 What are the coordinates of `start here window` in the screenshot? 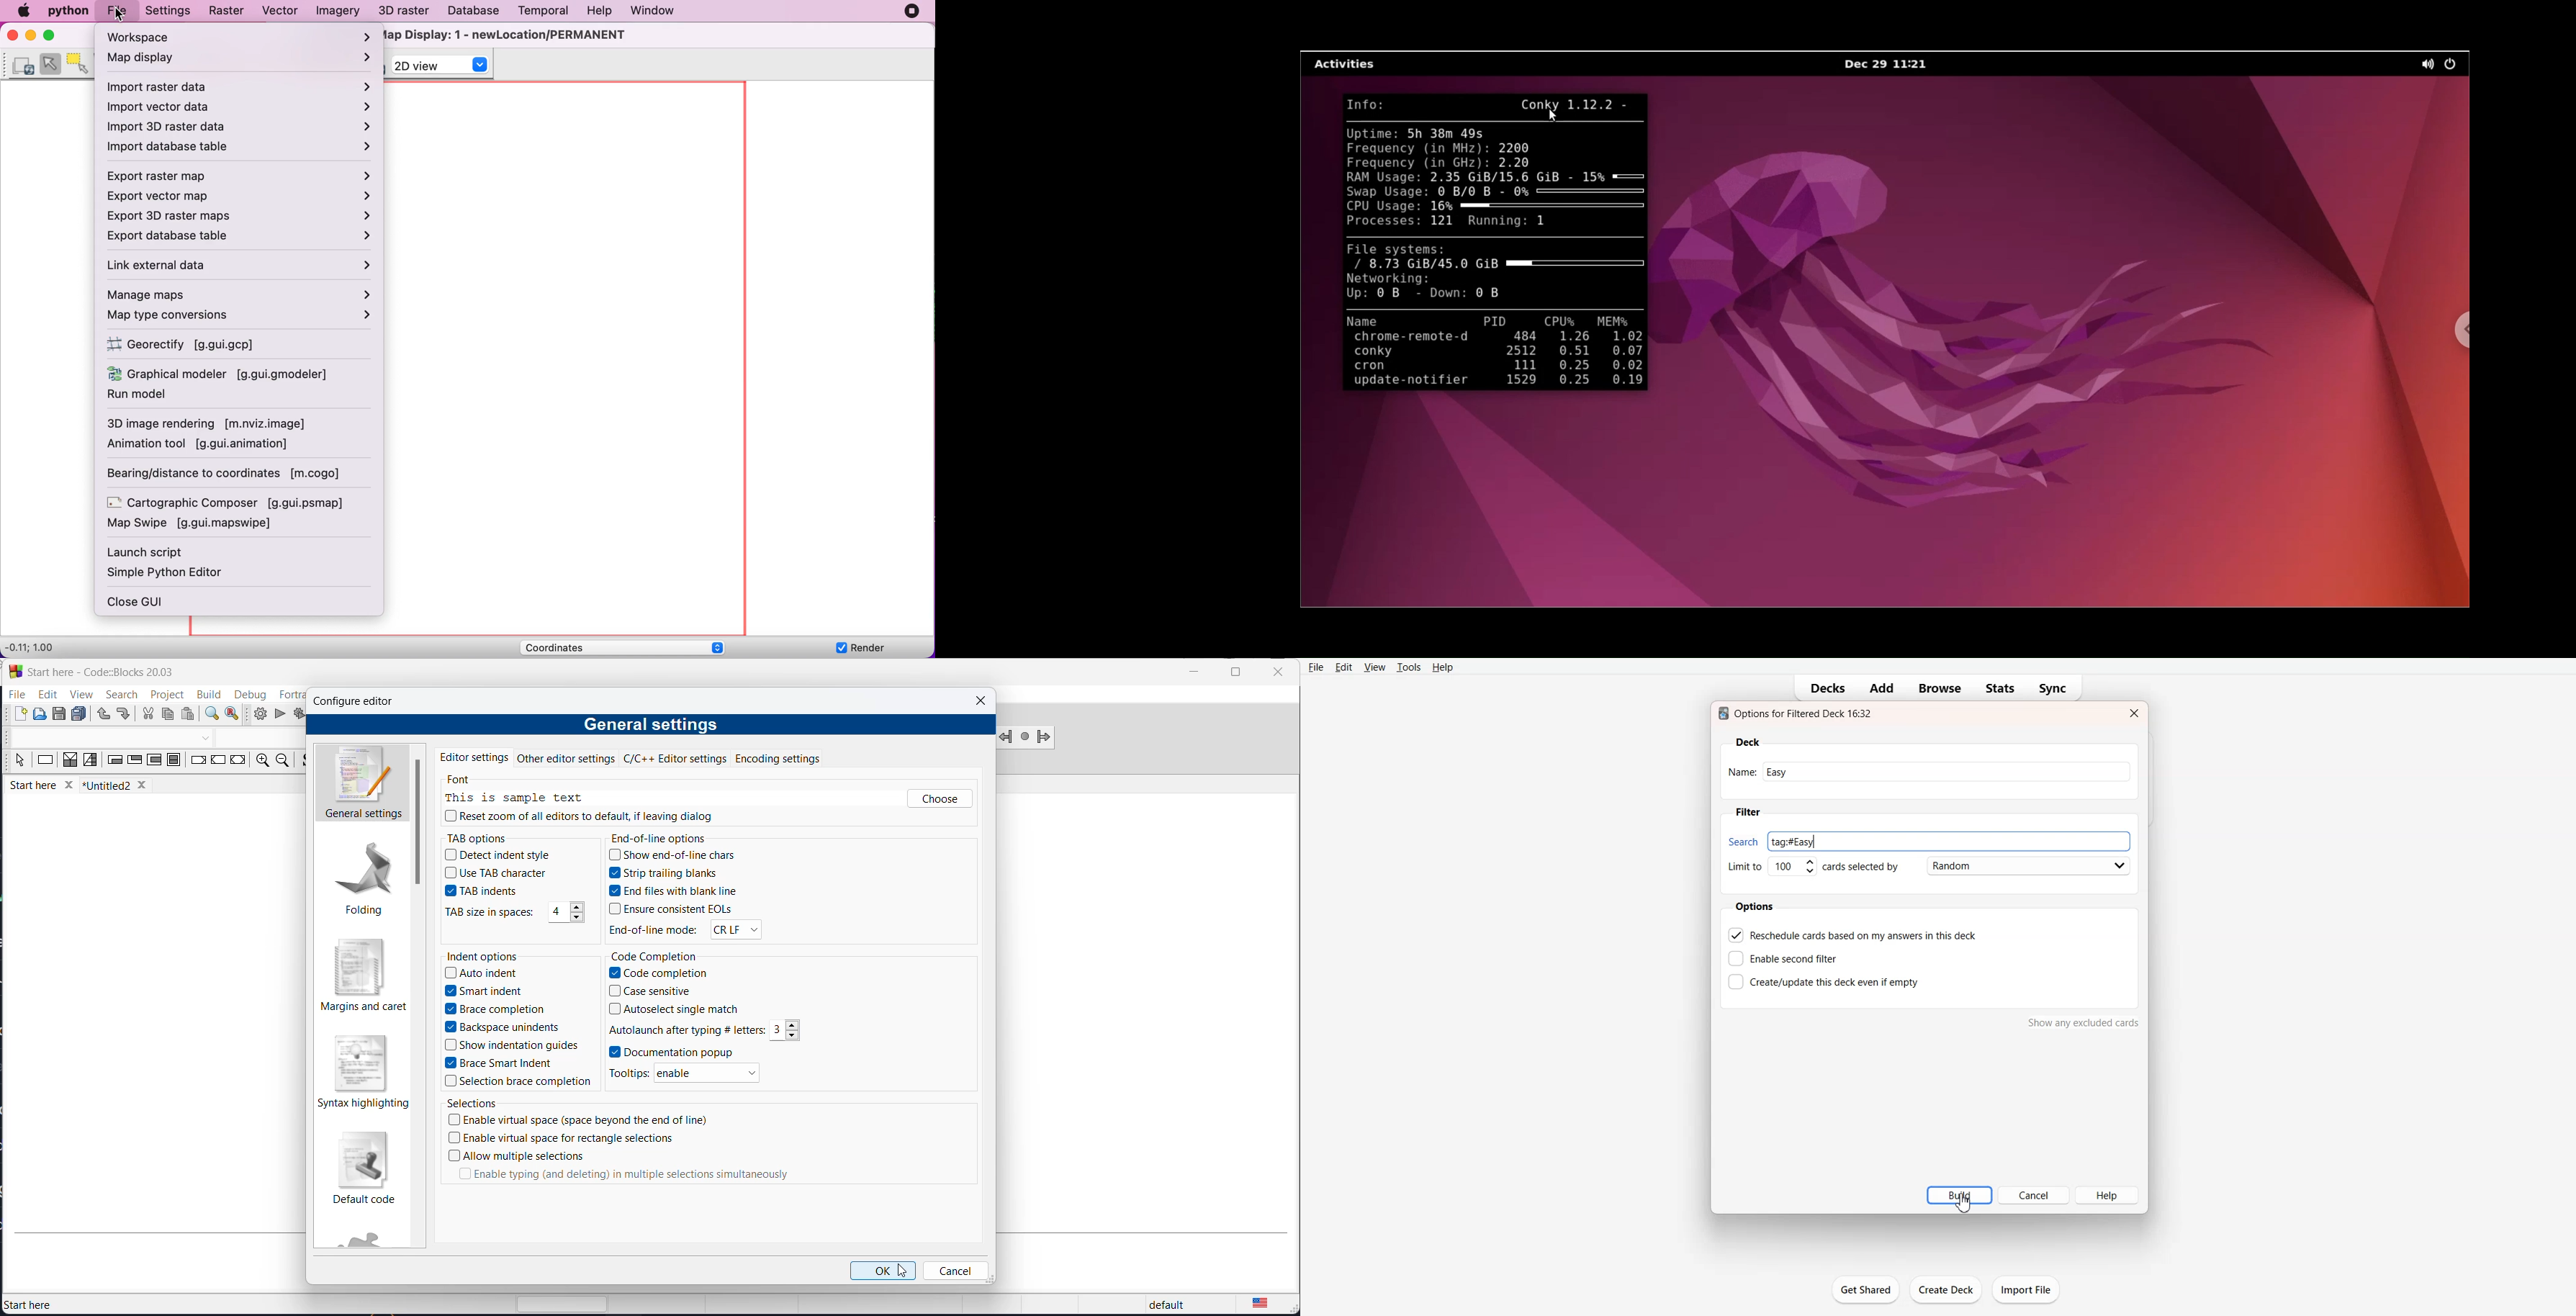 It's located at (98, 670).